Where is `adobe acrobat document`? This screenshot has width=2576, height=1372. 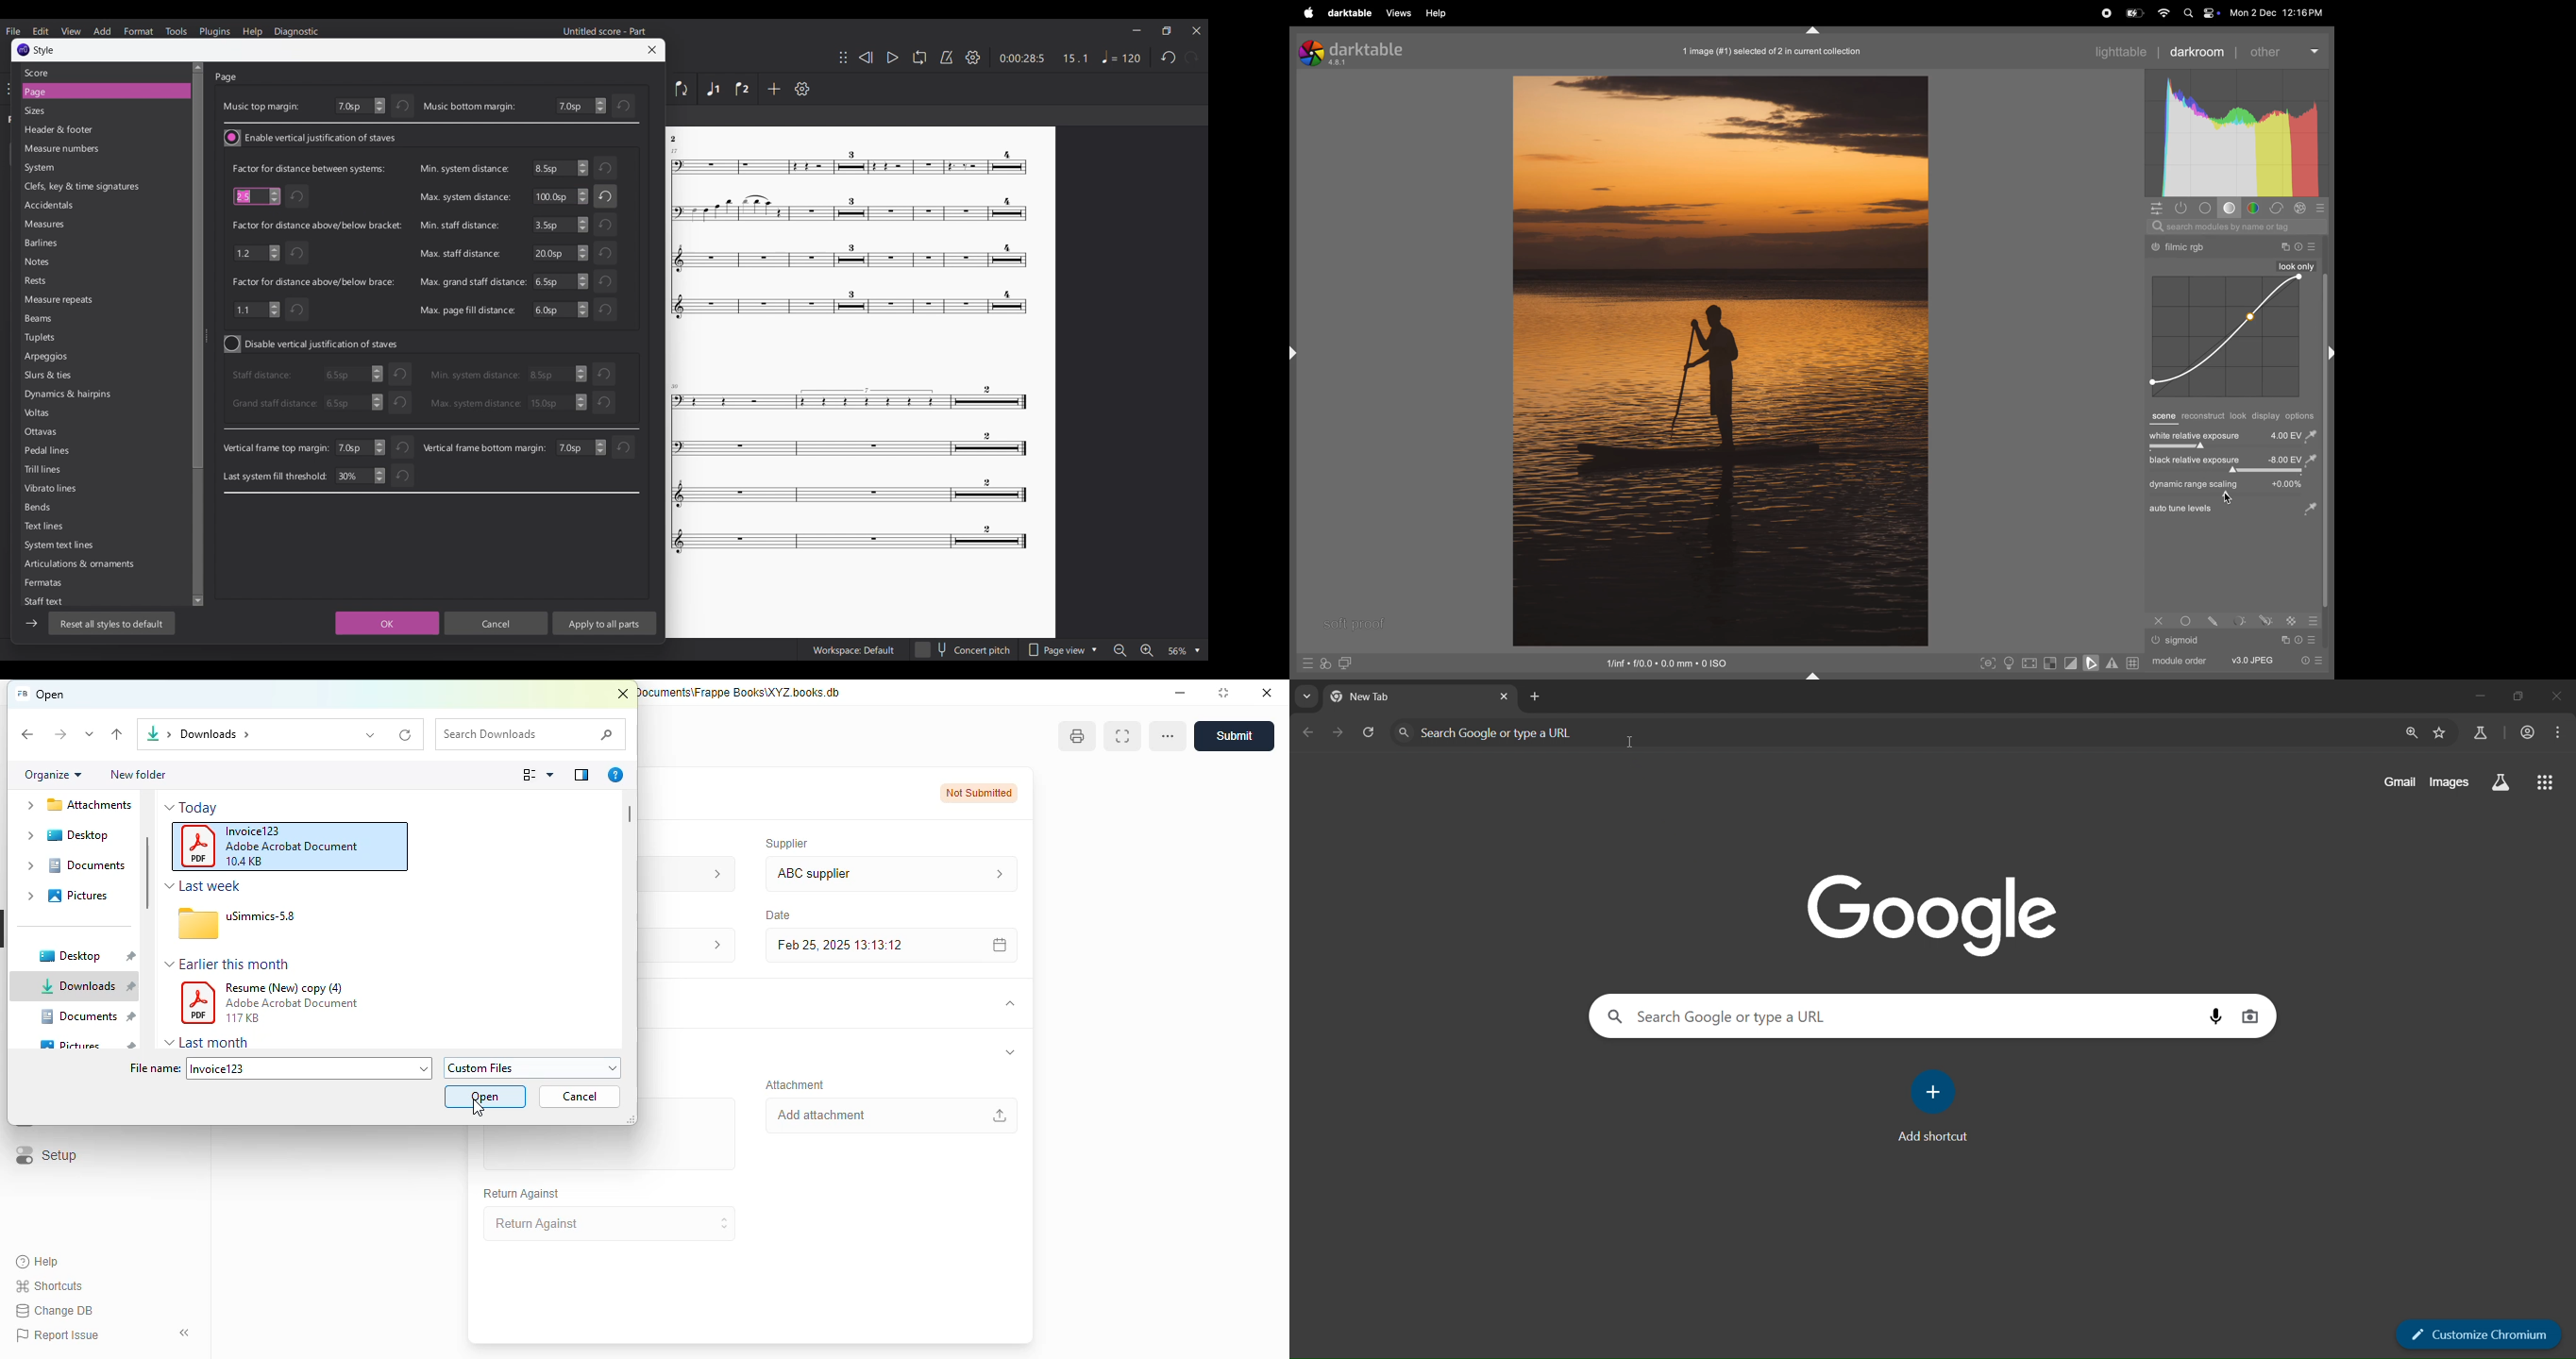 adobe acrobat document is located at coordinates (293, 1003).